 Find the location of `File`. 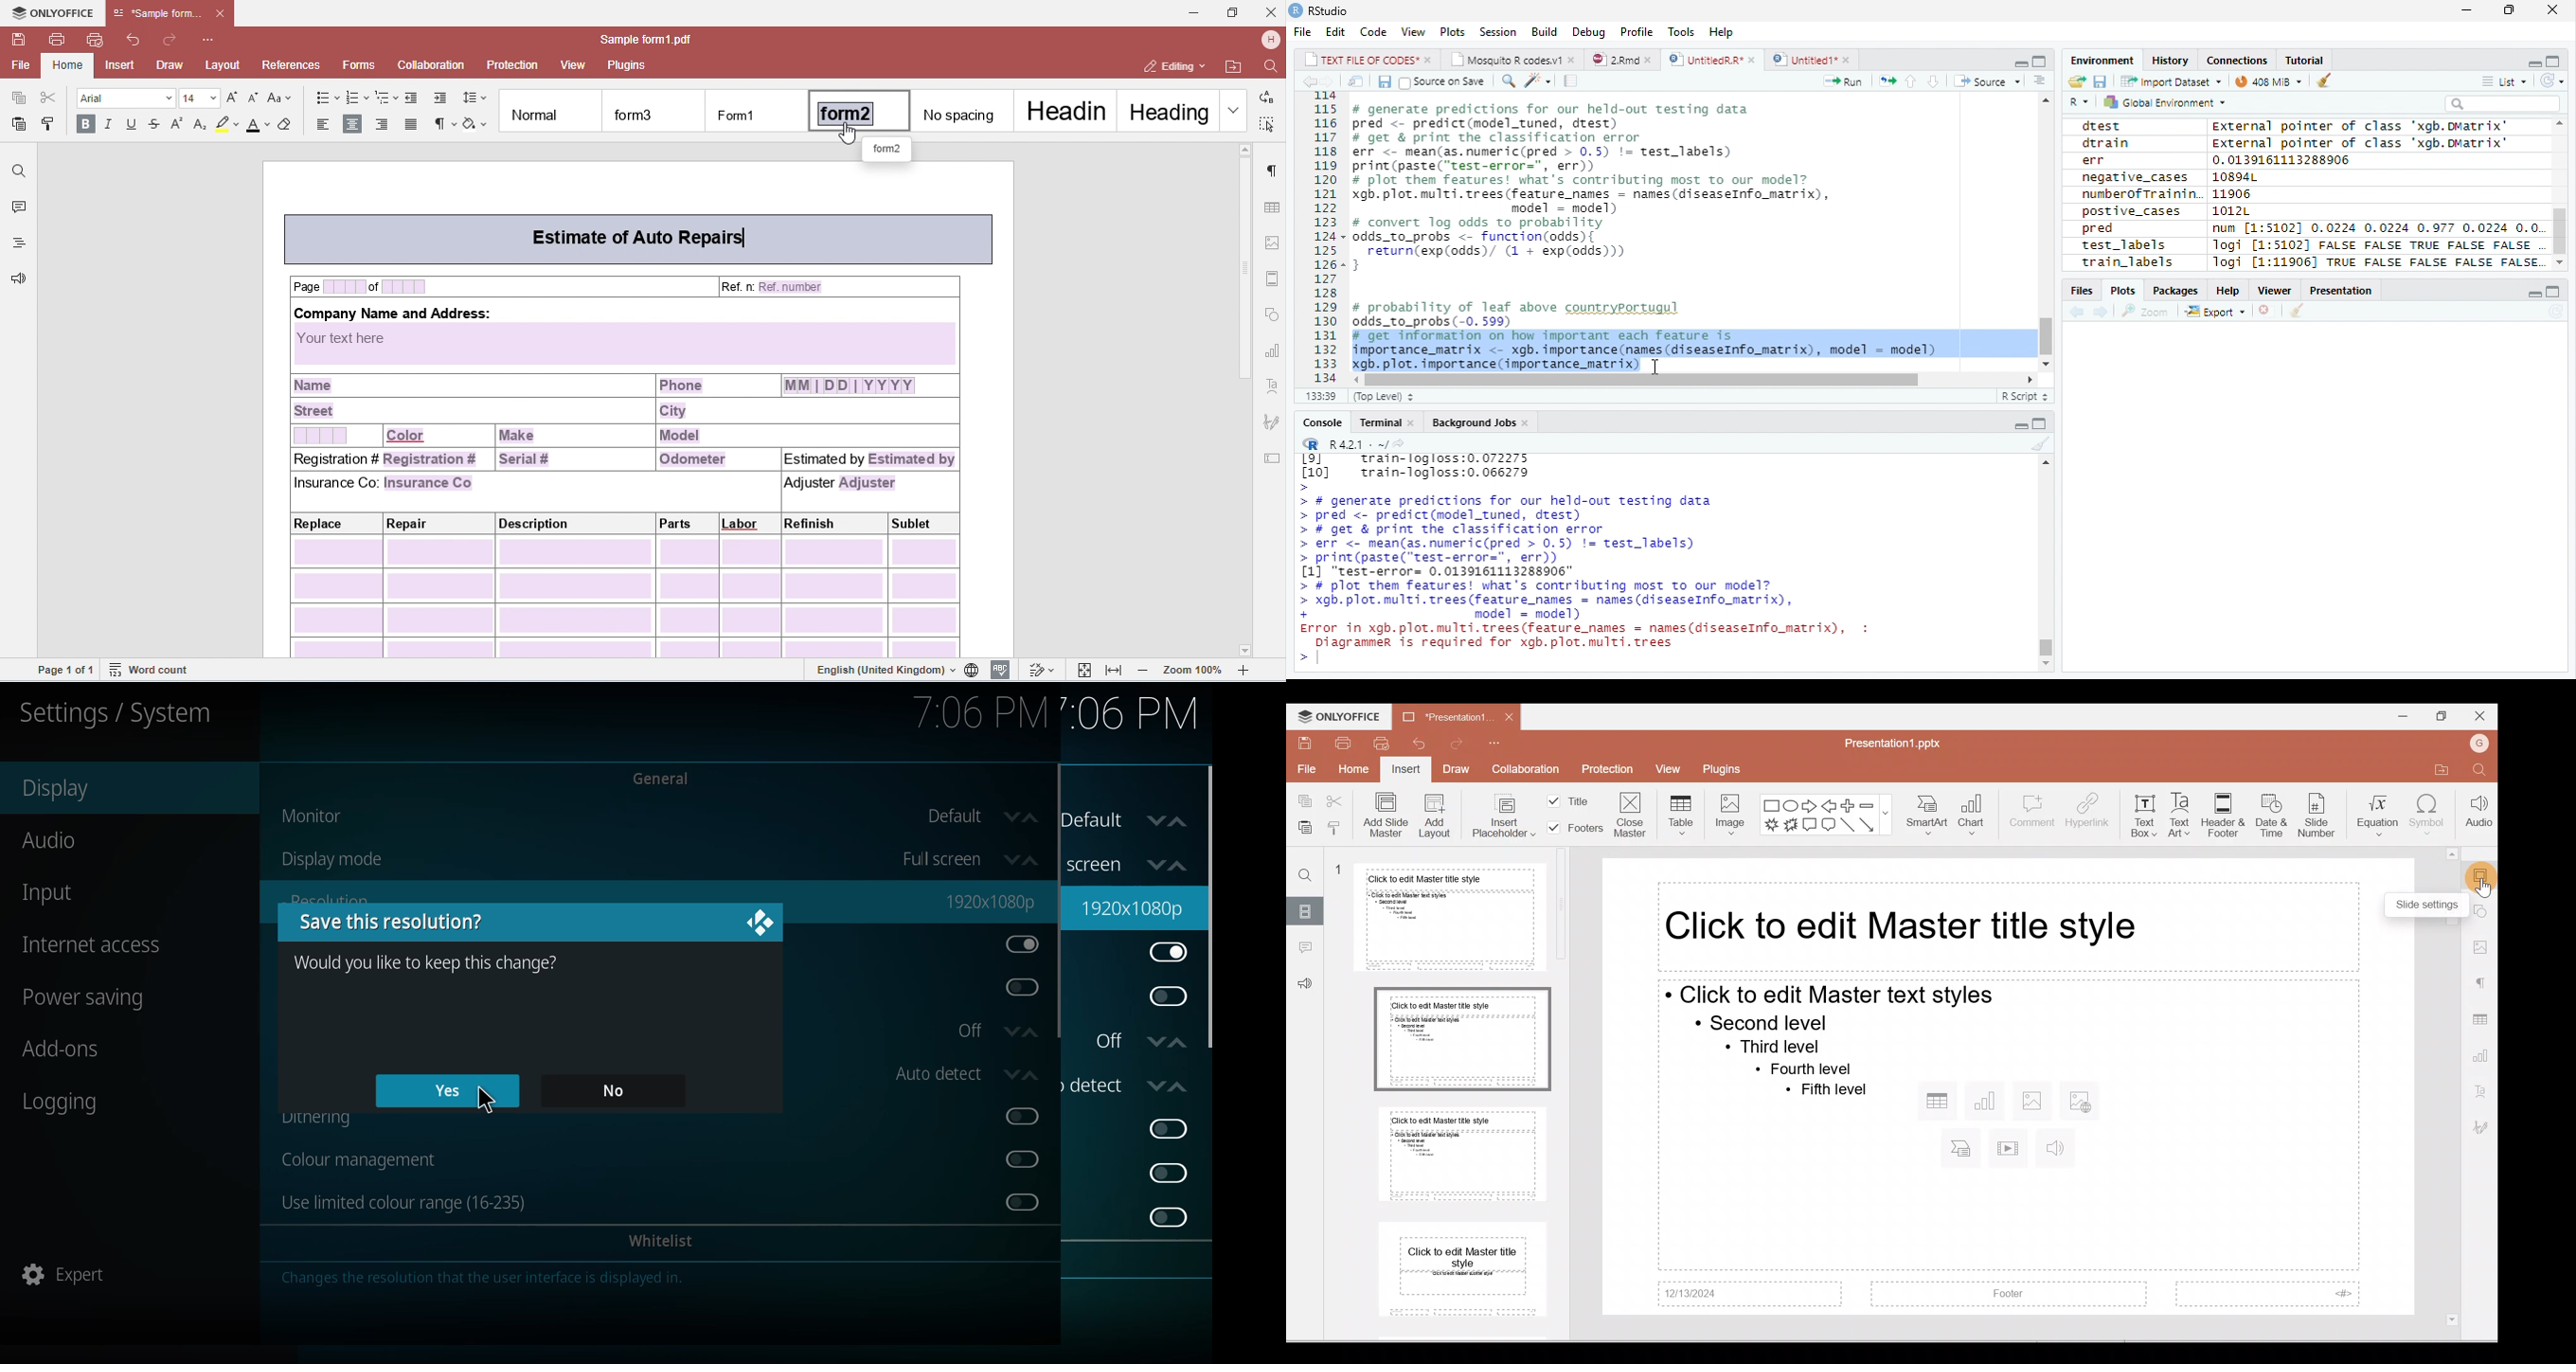

File is located at coordinates (1305, 770).